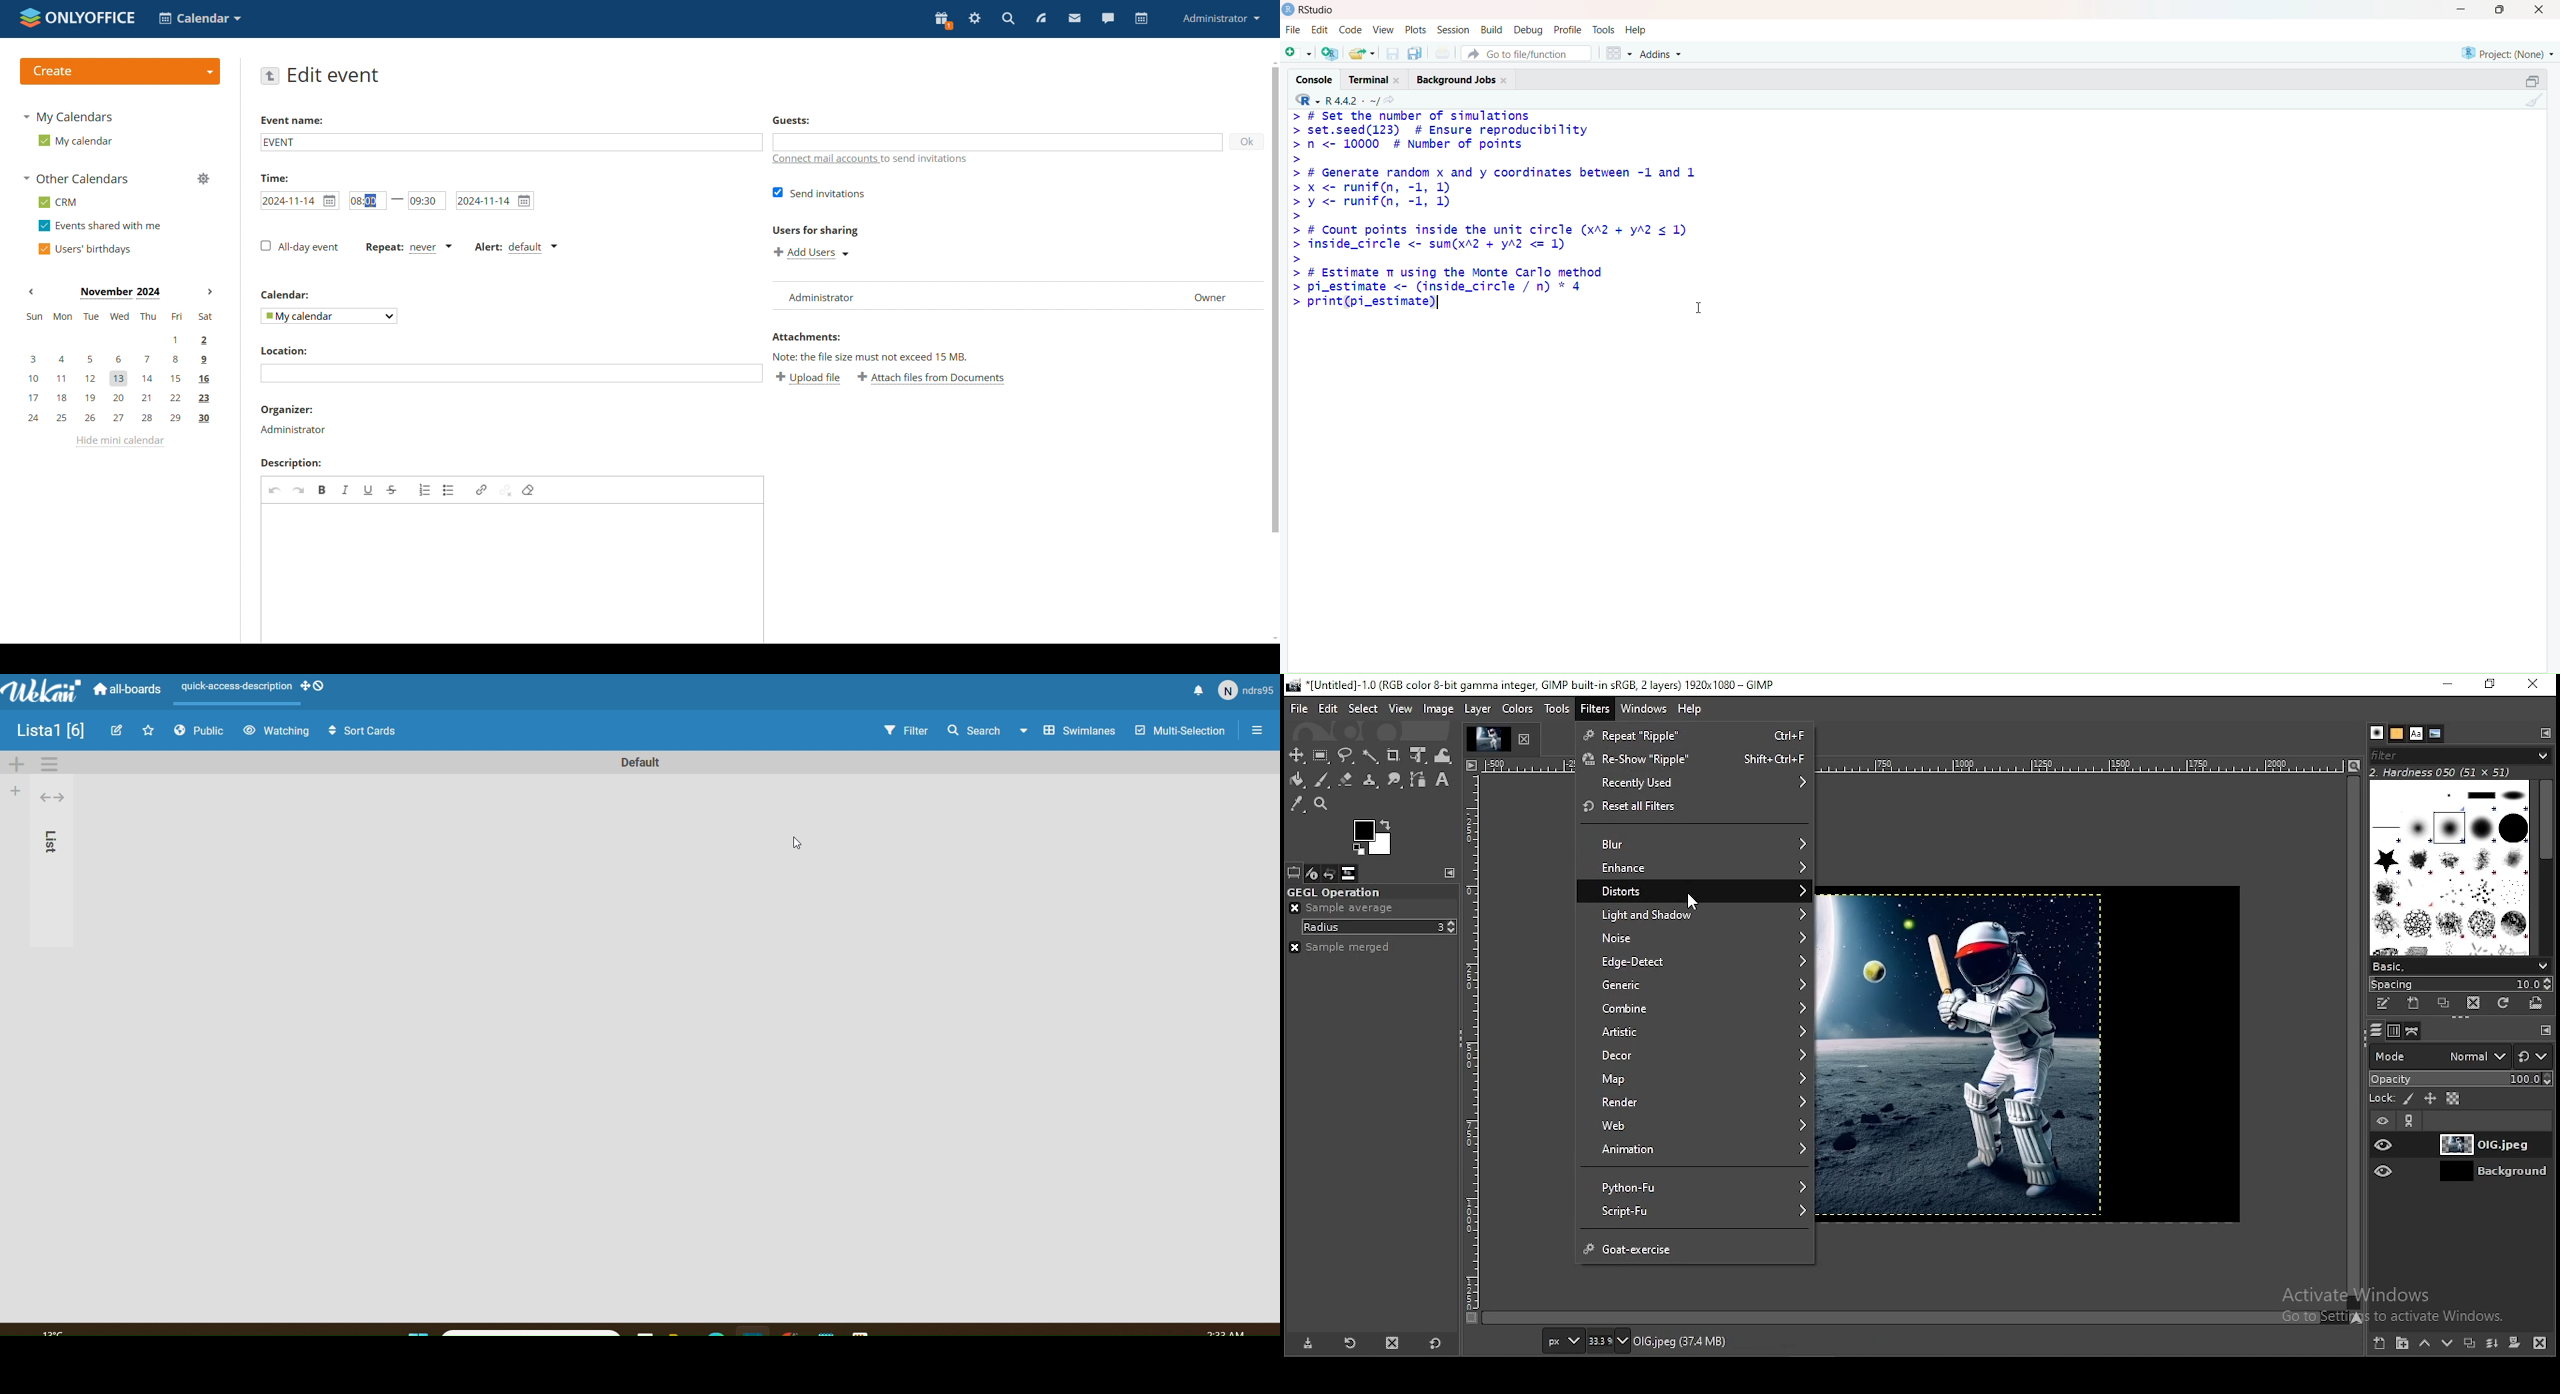  I want to click on attachments, so click(807, 337).